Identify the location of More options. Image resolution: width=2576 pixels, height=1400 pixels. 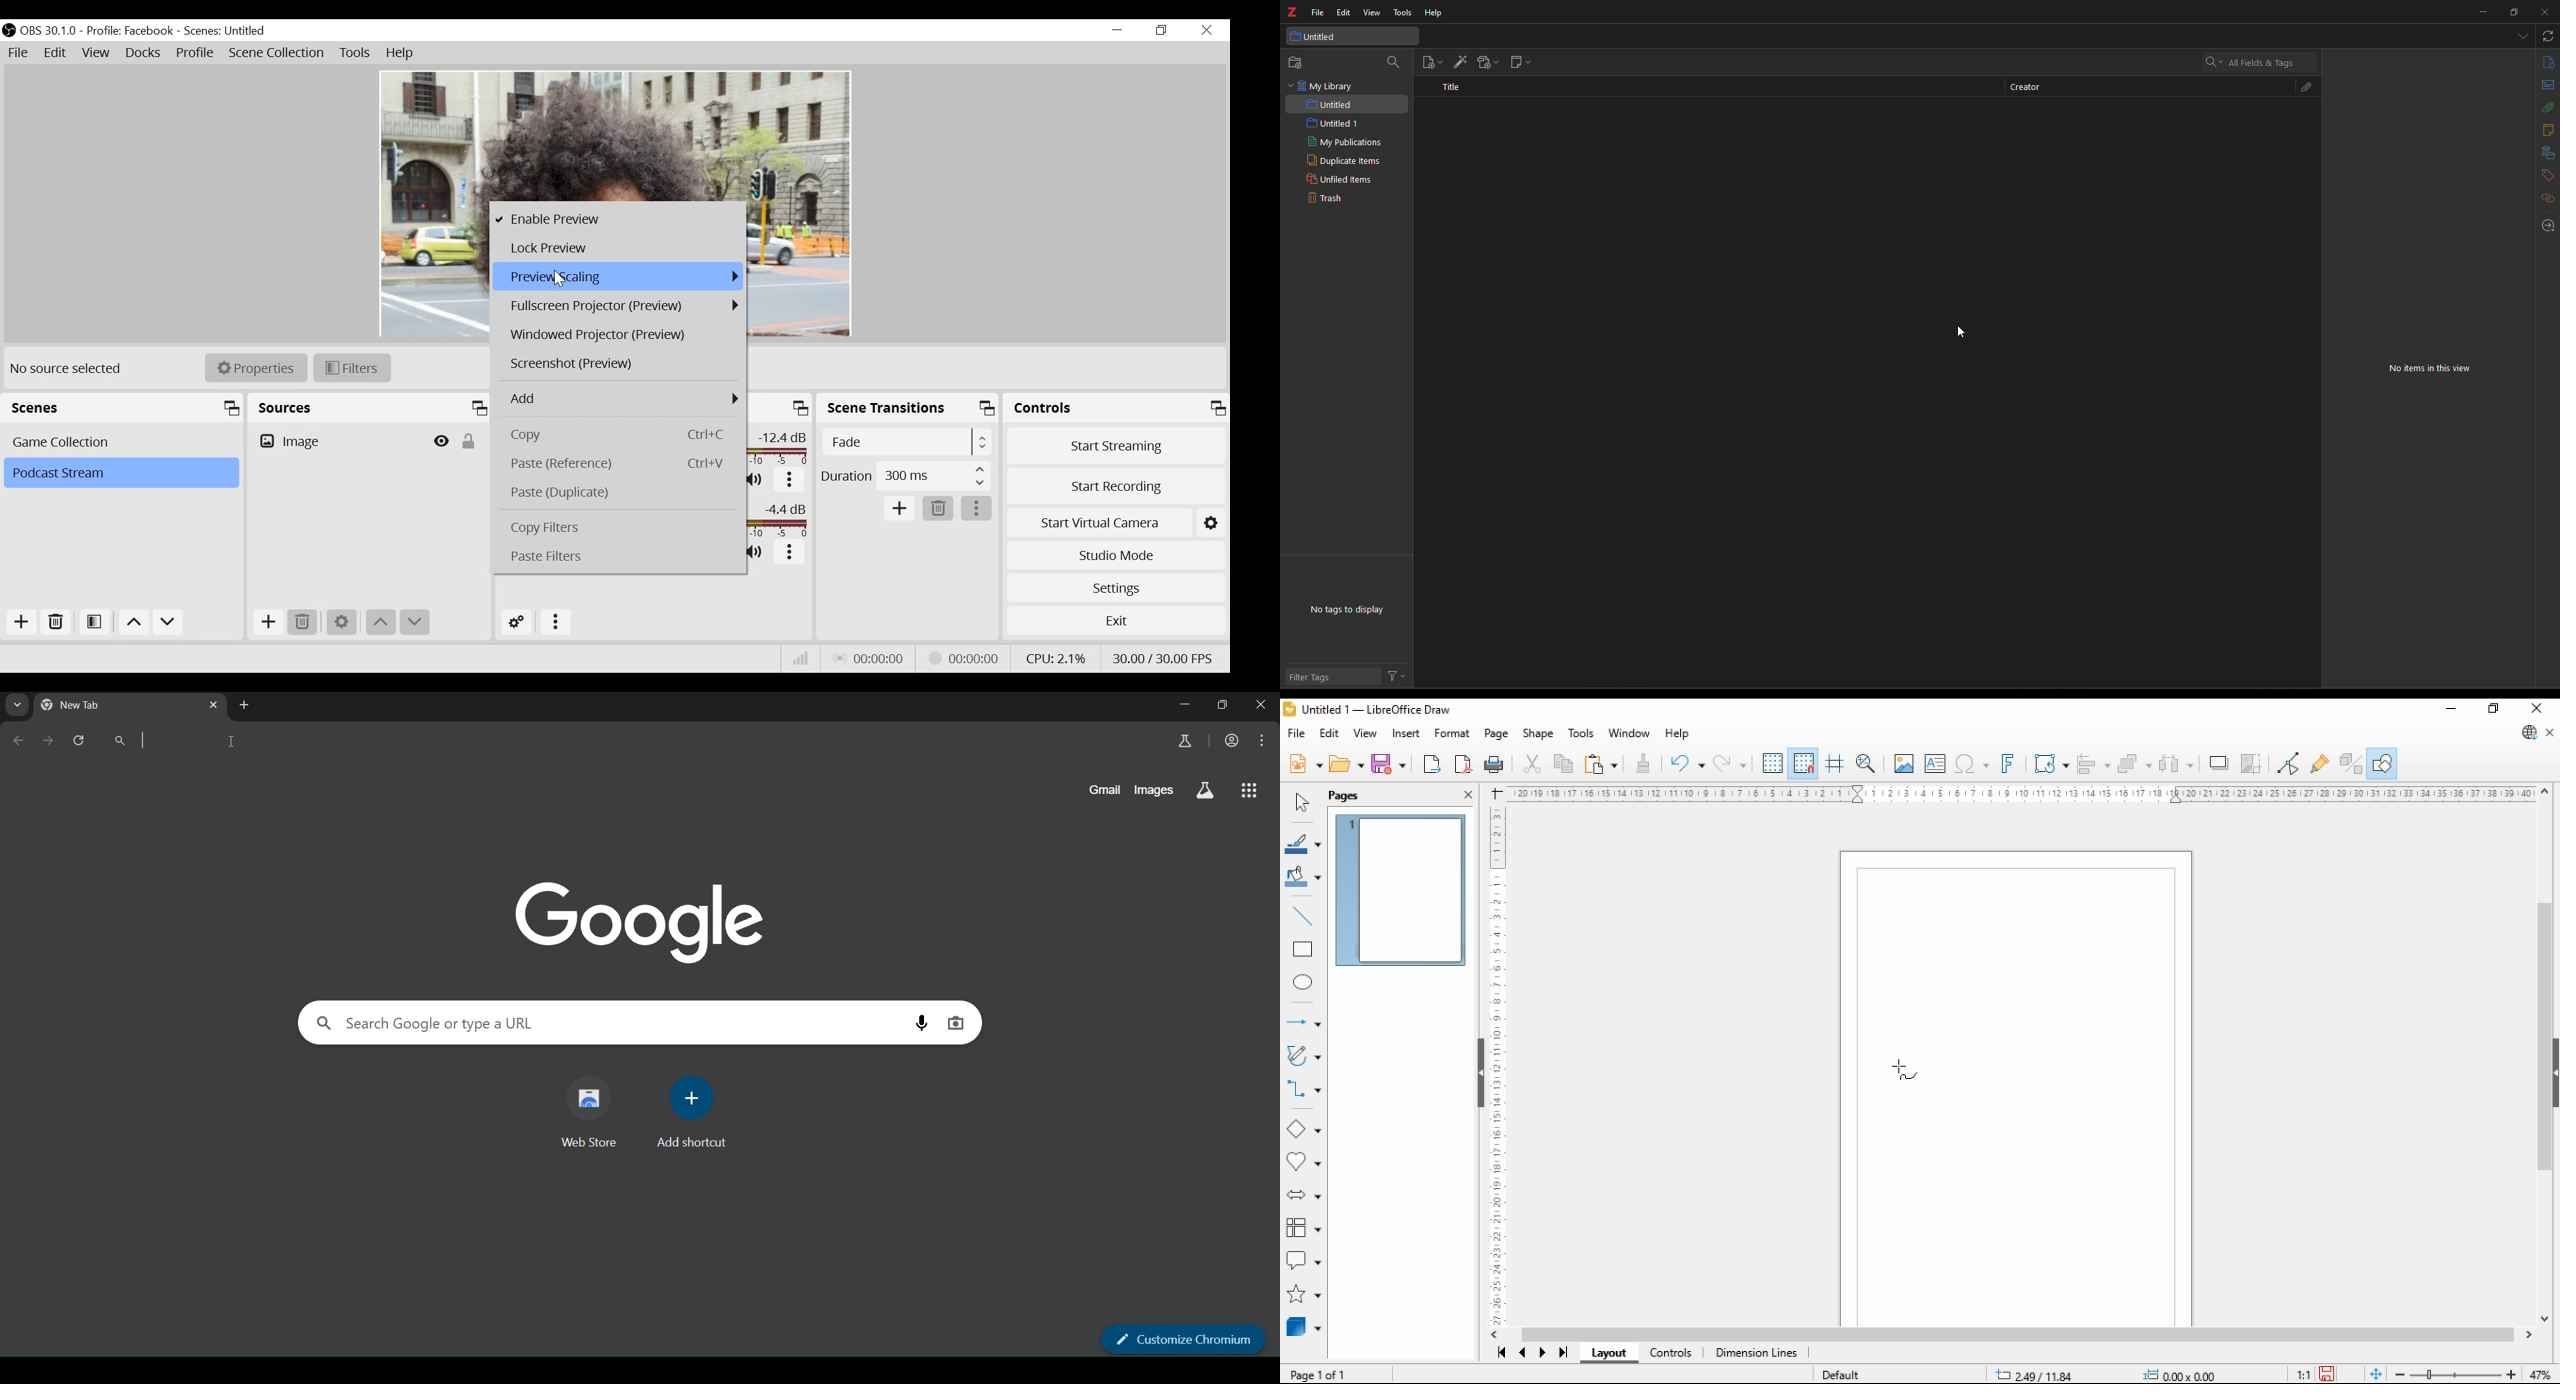
(978, 508).